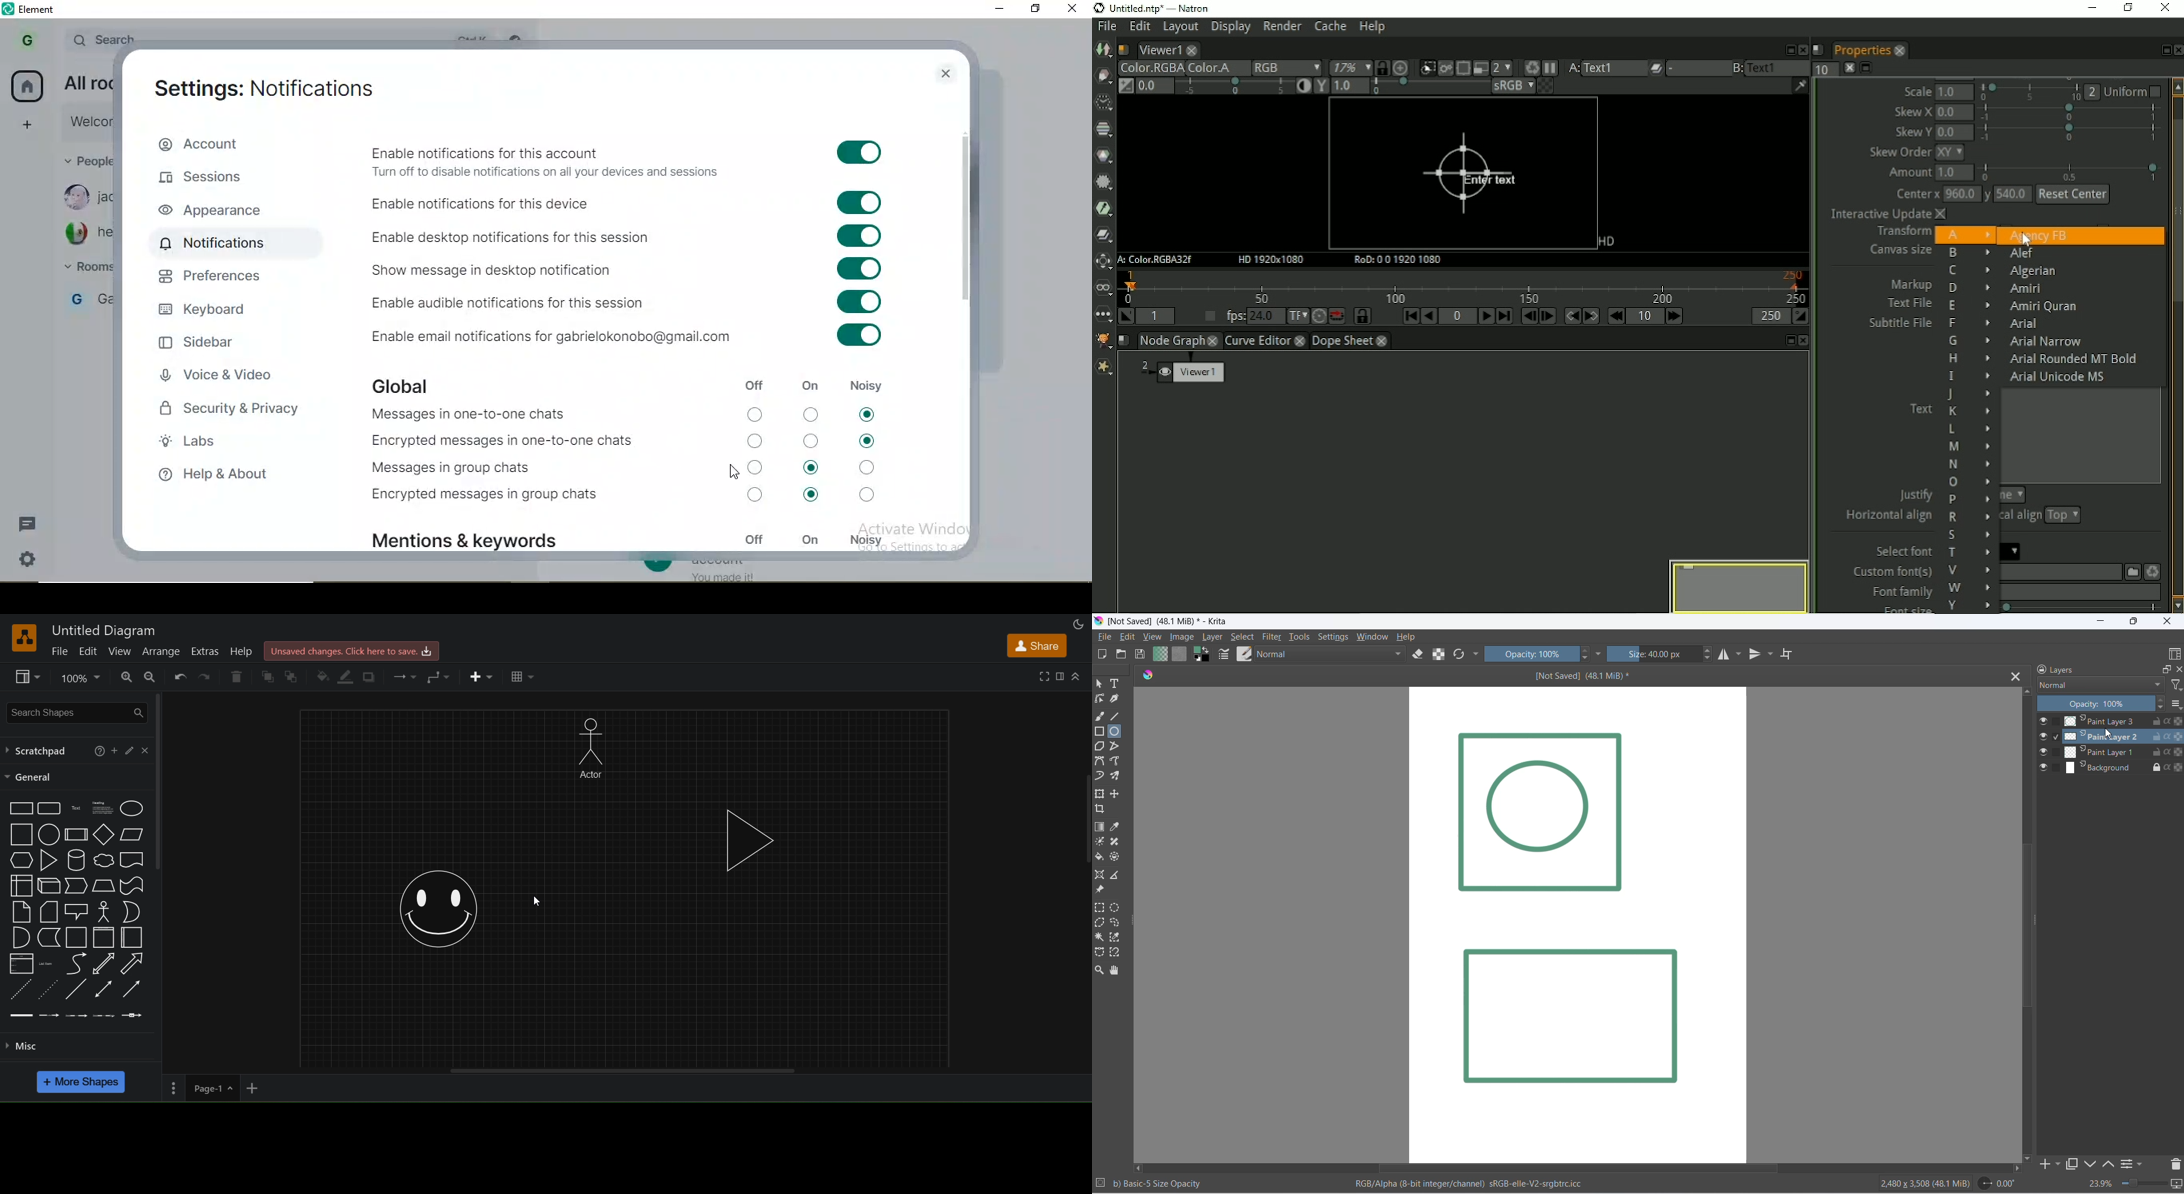 The height and width of the screenshot is (1204, 2184). I want to click on reference image tool, so click(1102, 891).